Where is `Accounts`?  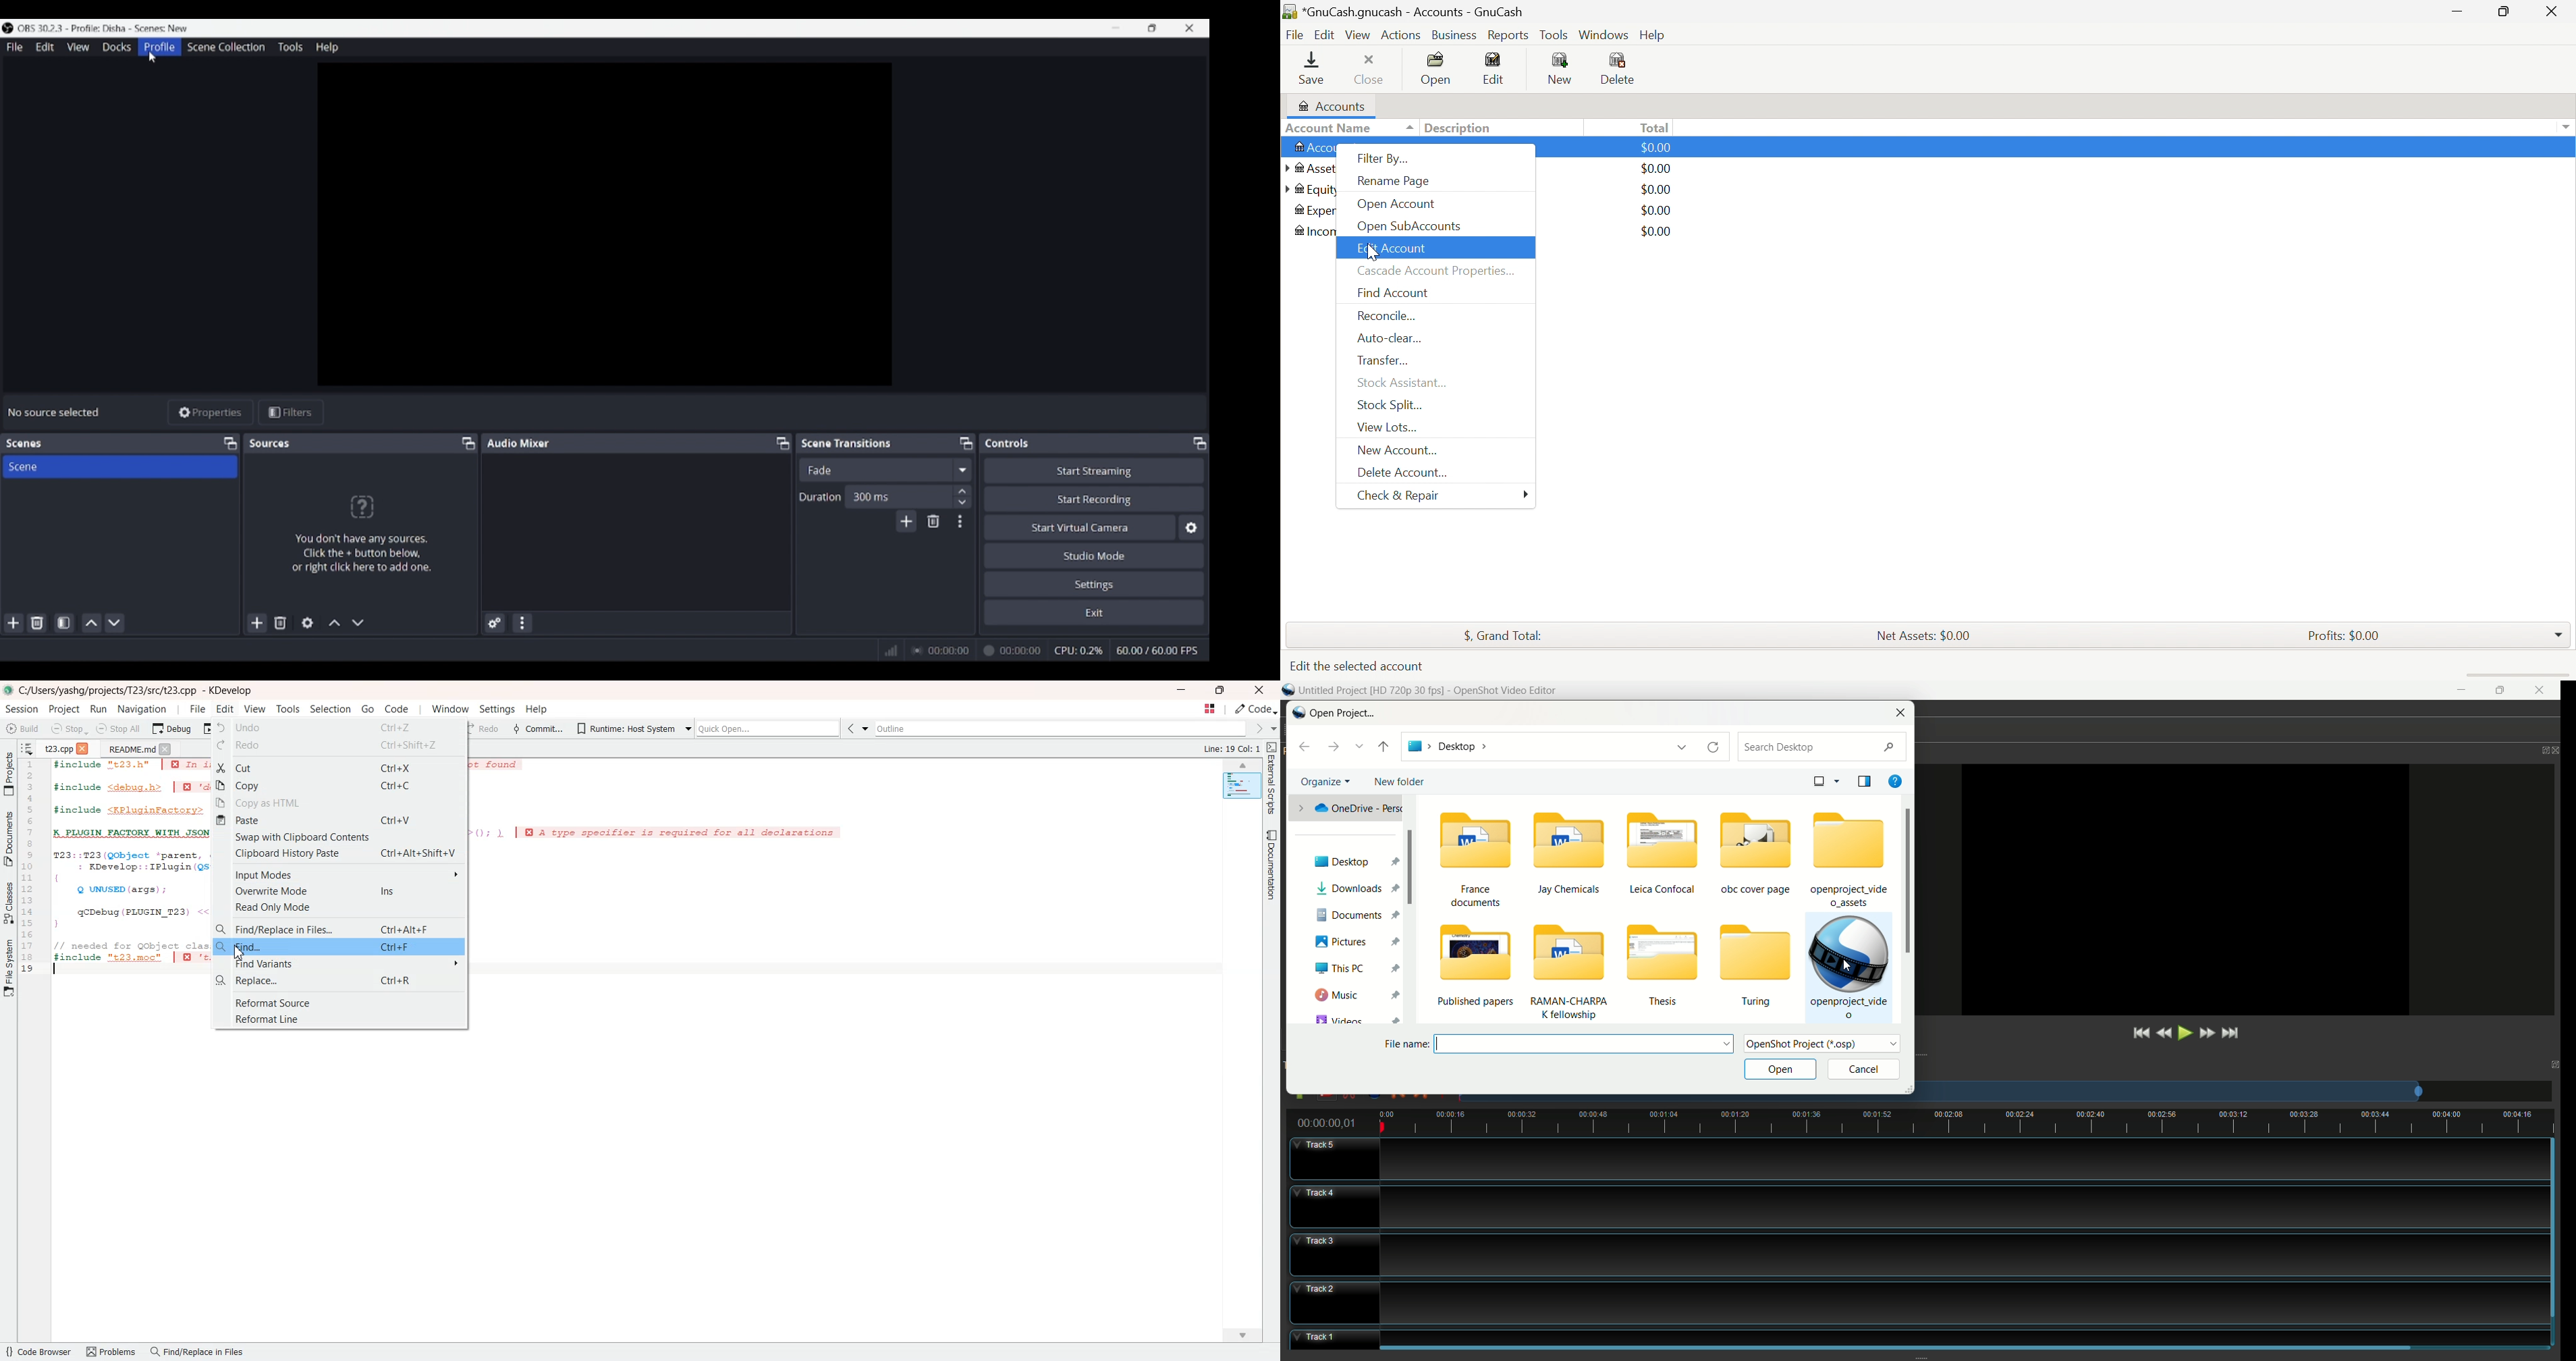
Accounts is located at coordinates (1310, 149).